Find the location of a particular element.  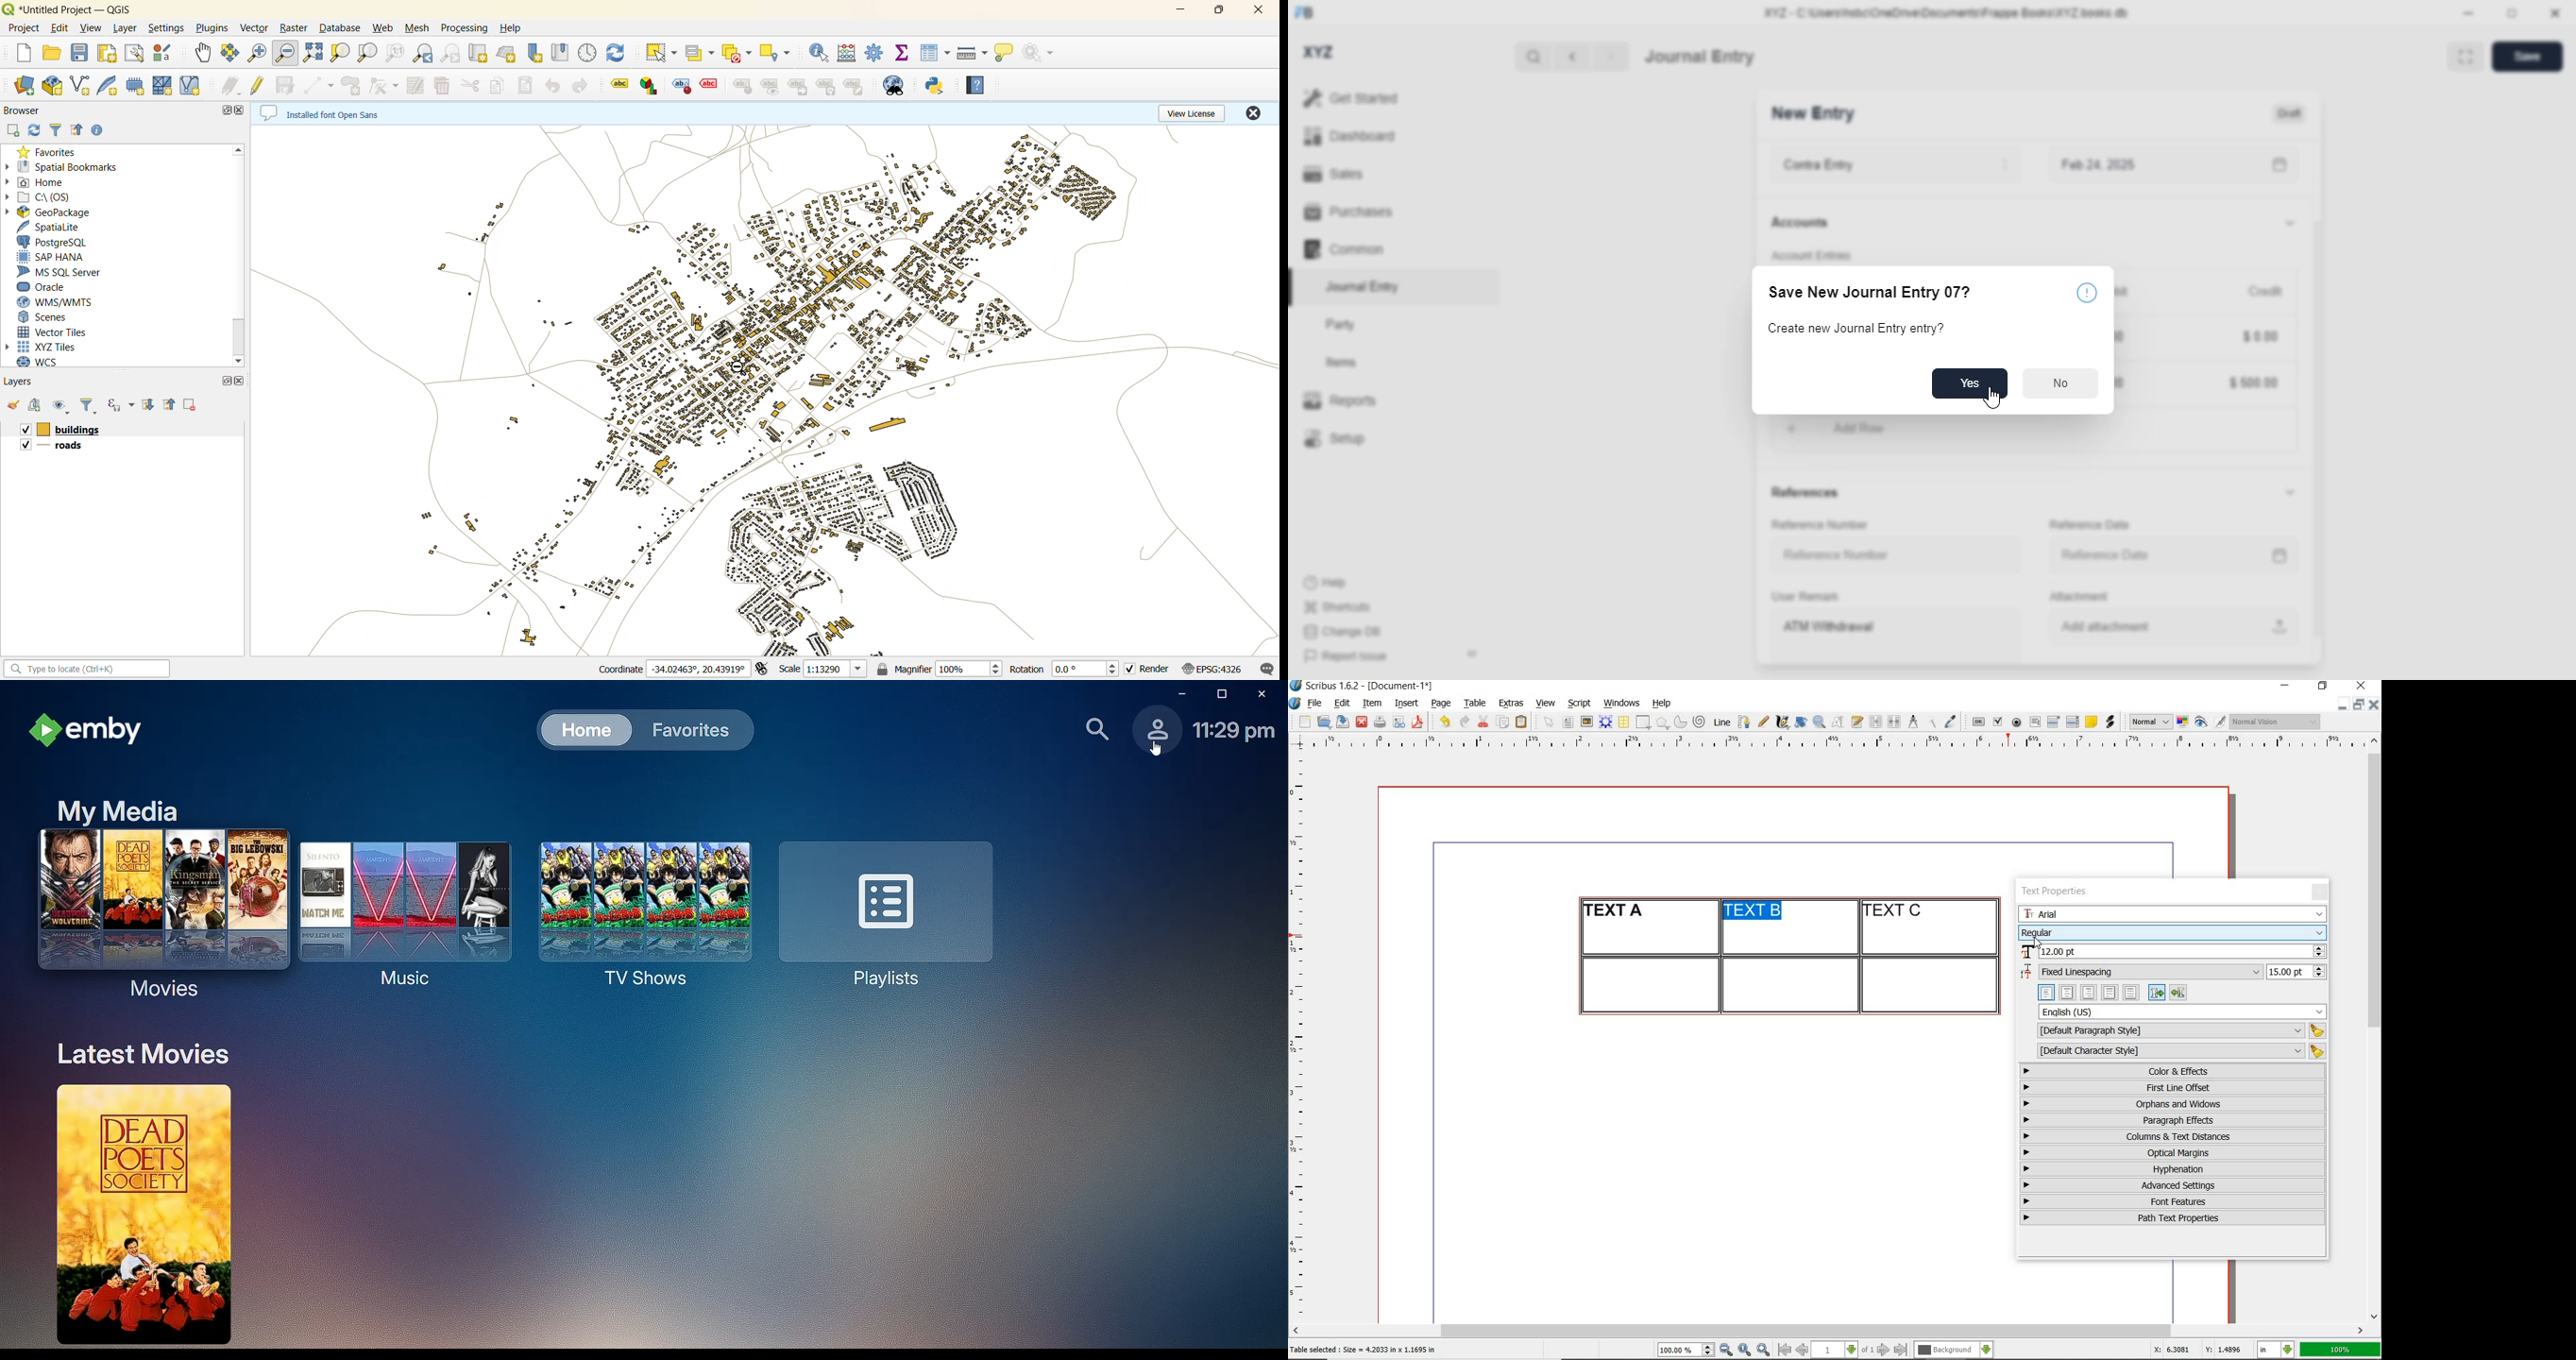

windows is located at coordinates (1623, 703).